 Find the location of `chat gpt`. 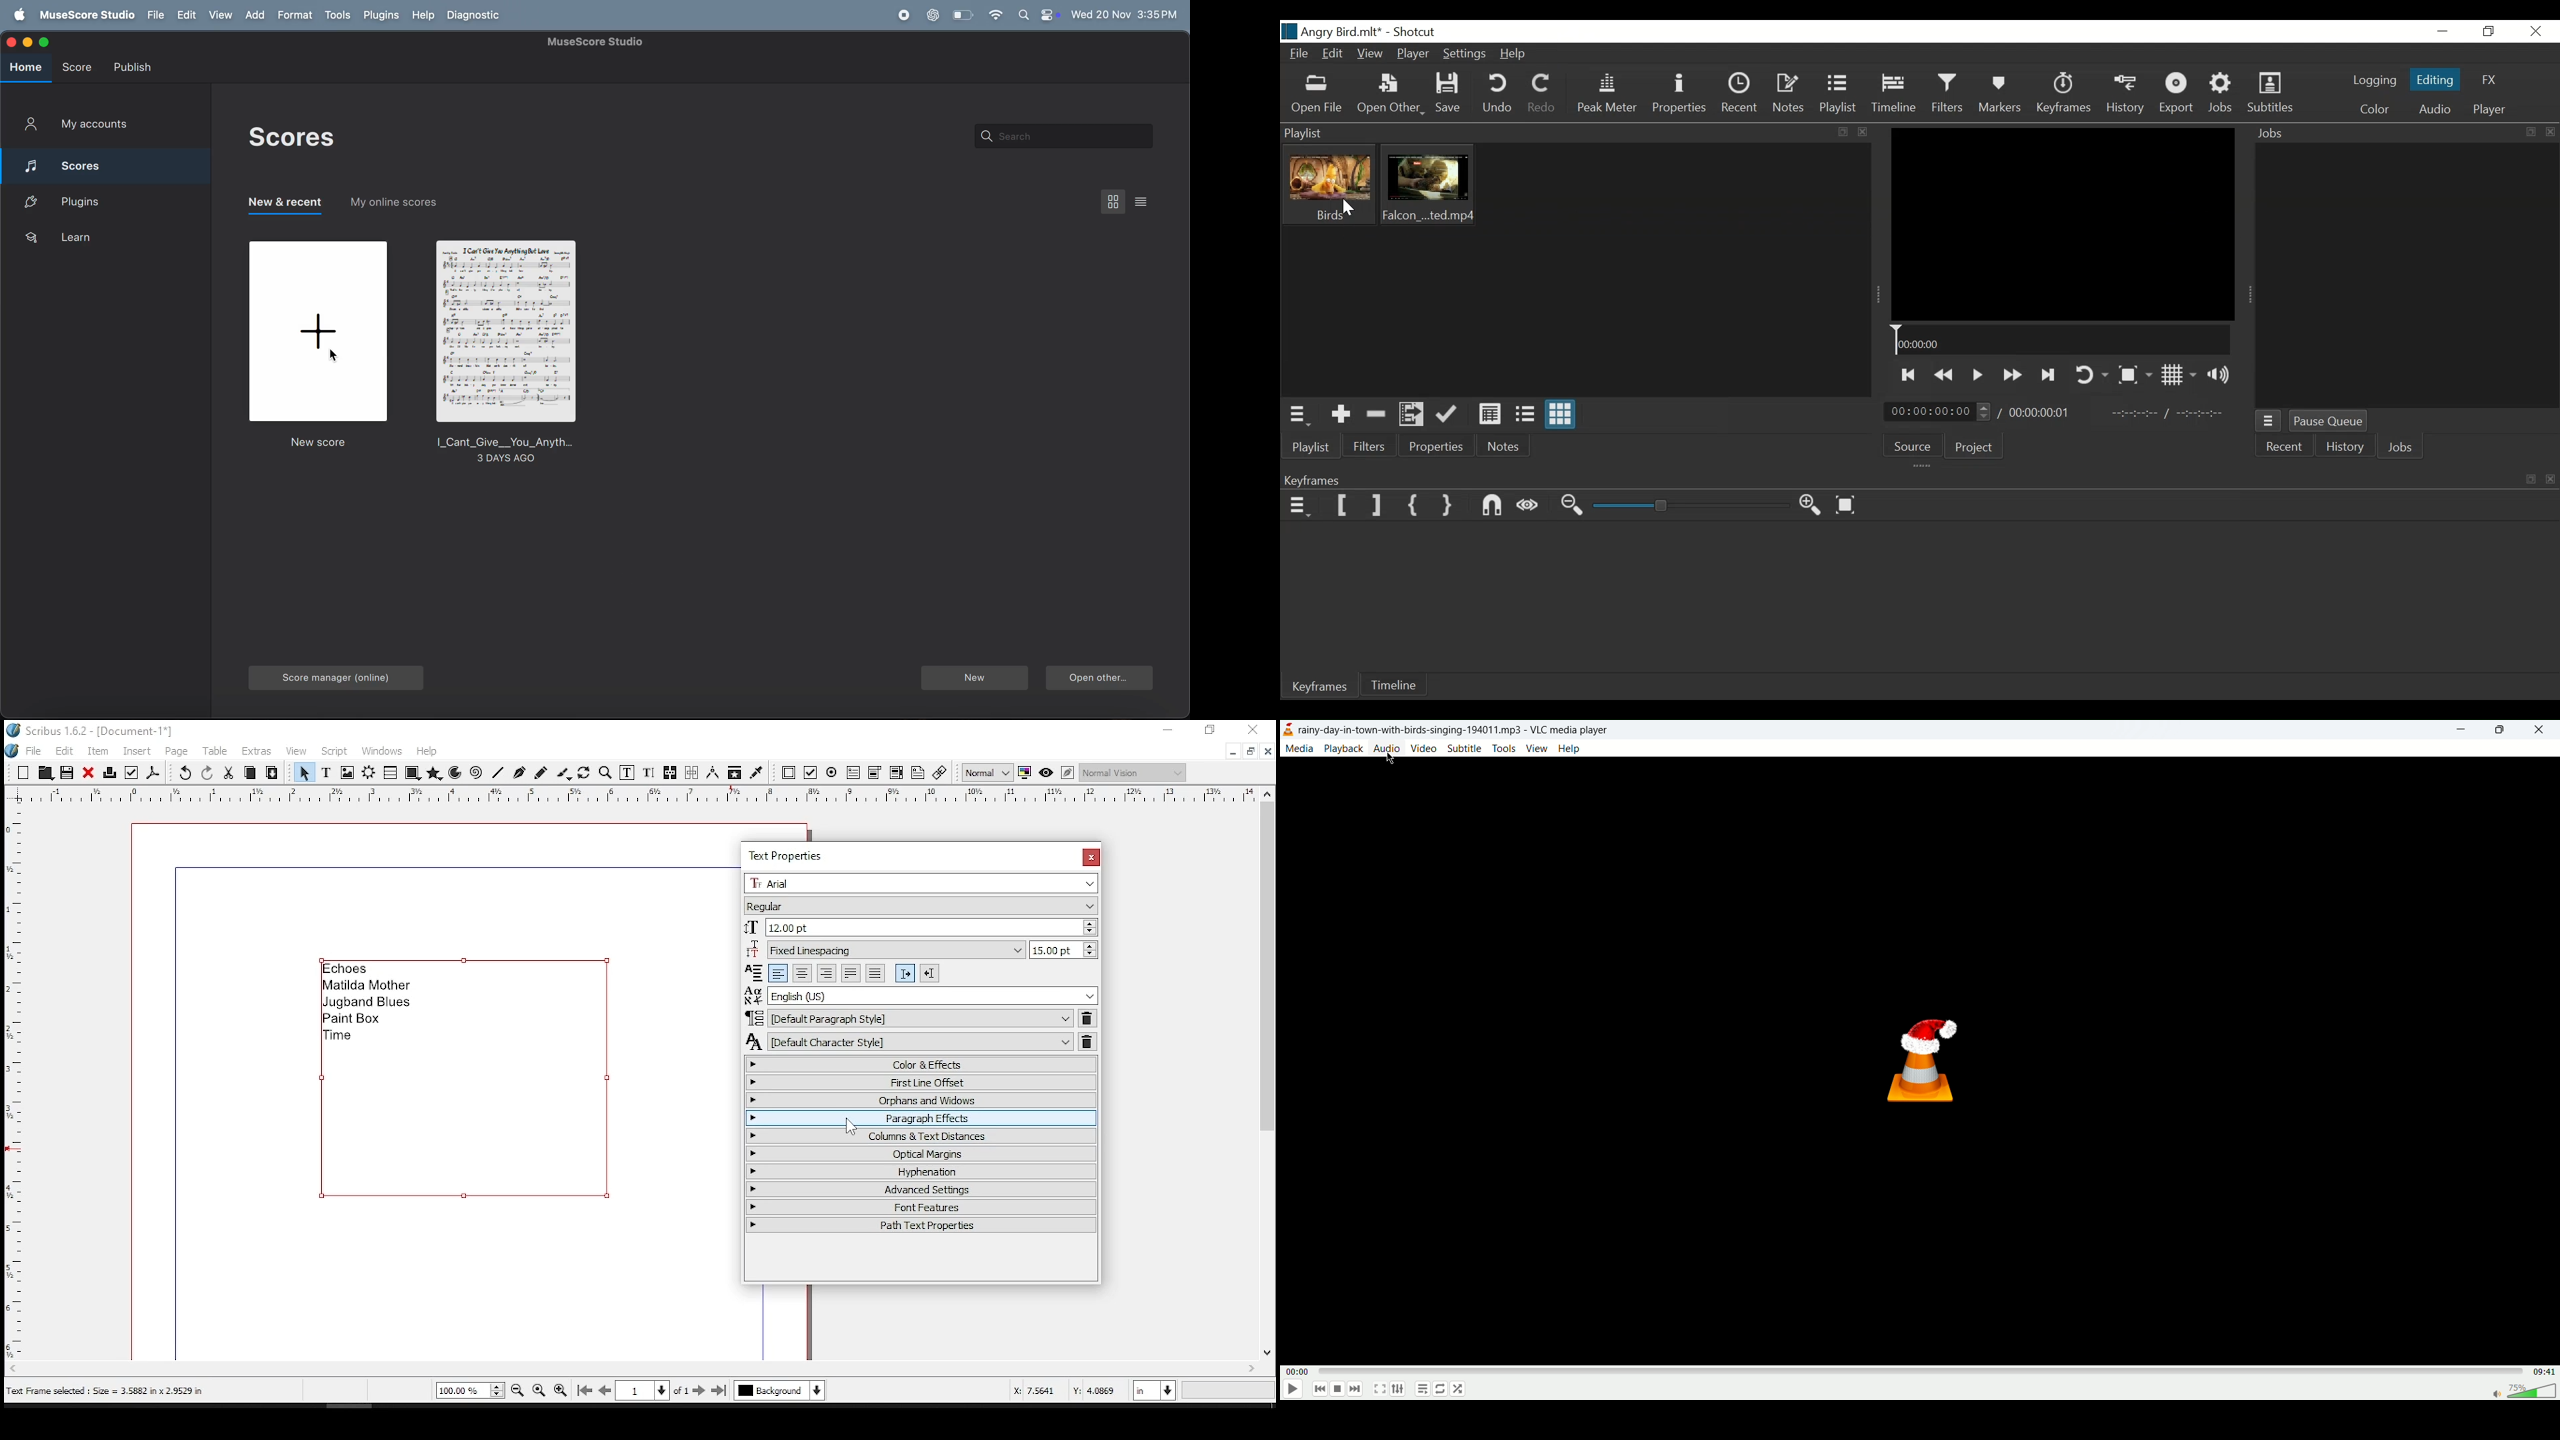

chat gpt is located at coordinates (933, 15).